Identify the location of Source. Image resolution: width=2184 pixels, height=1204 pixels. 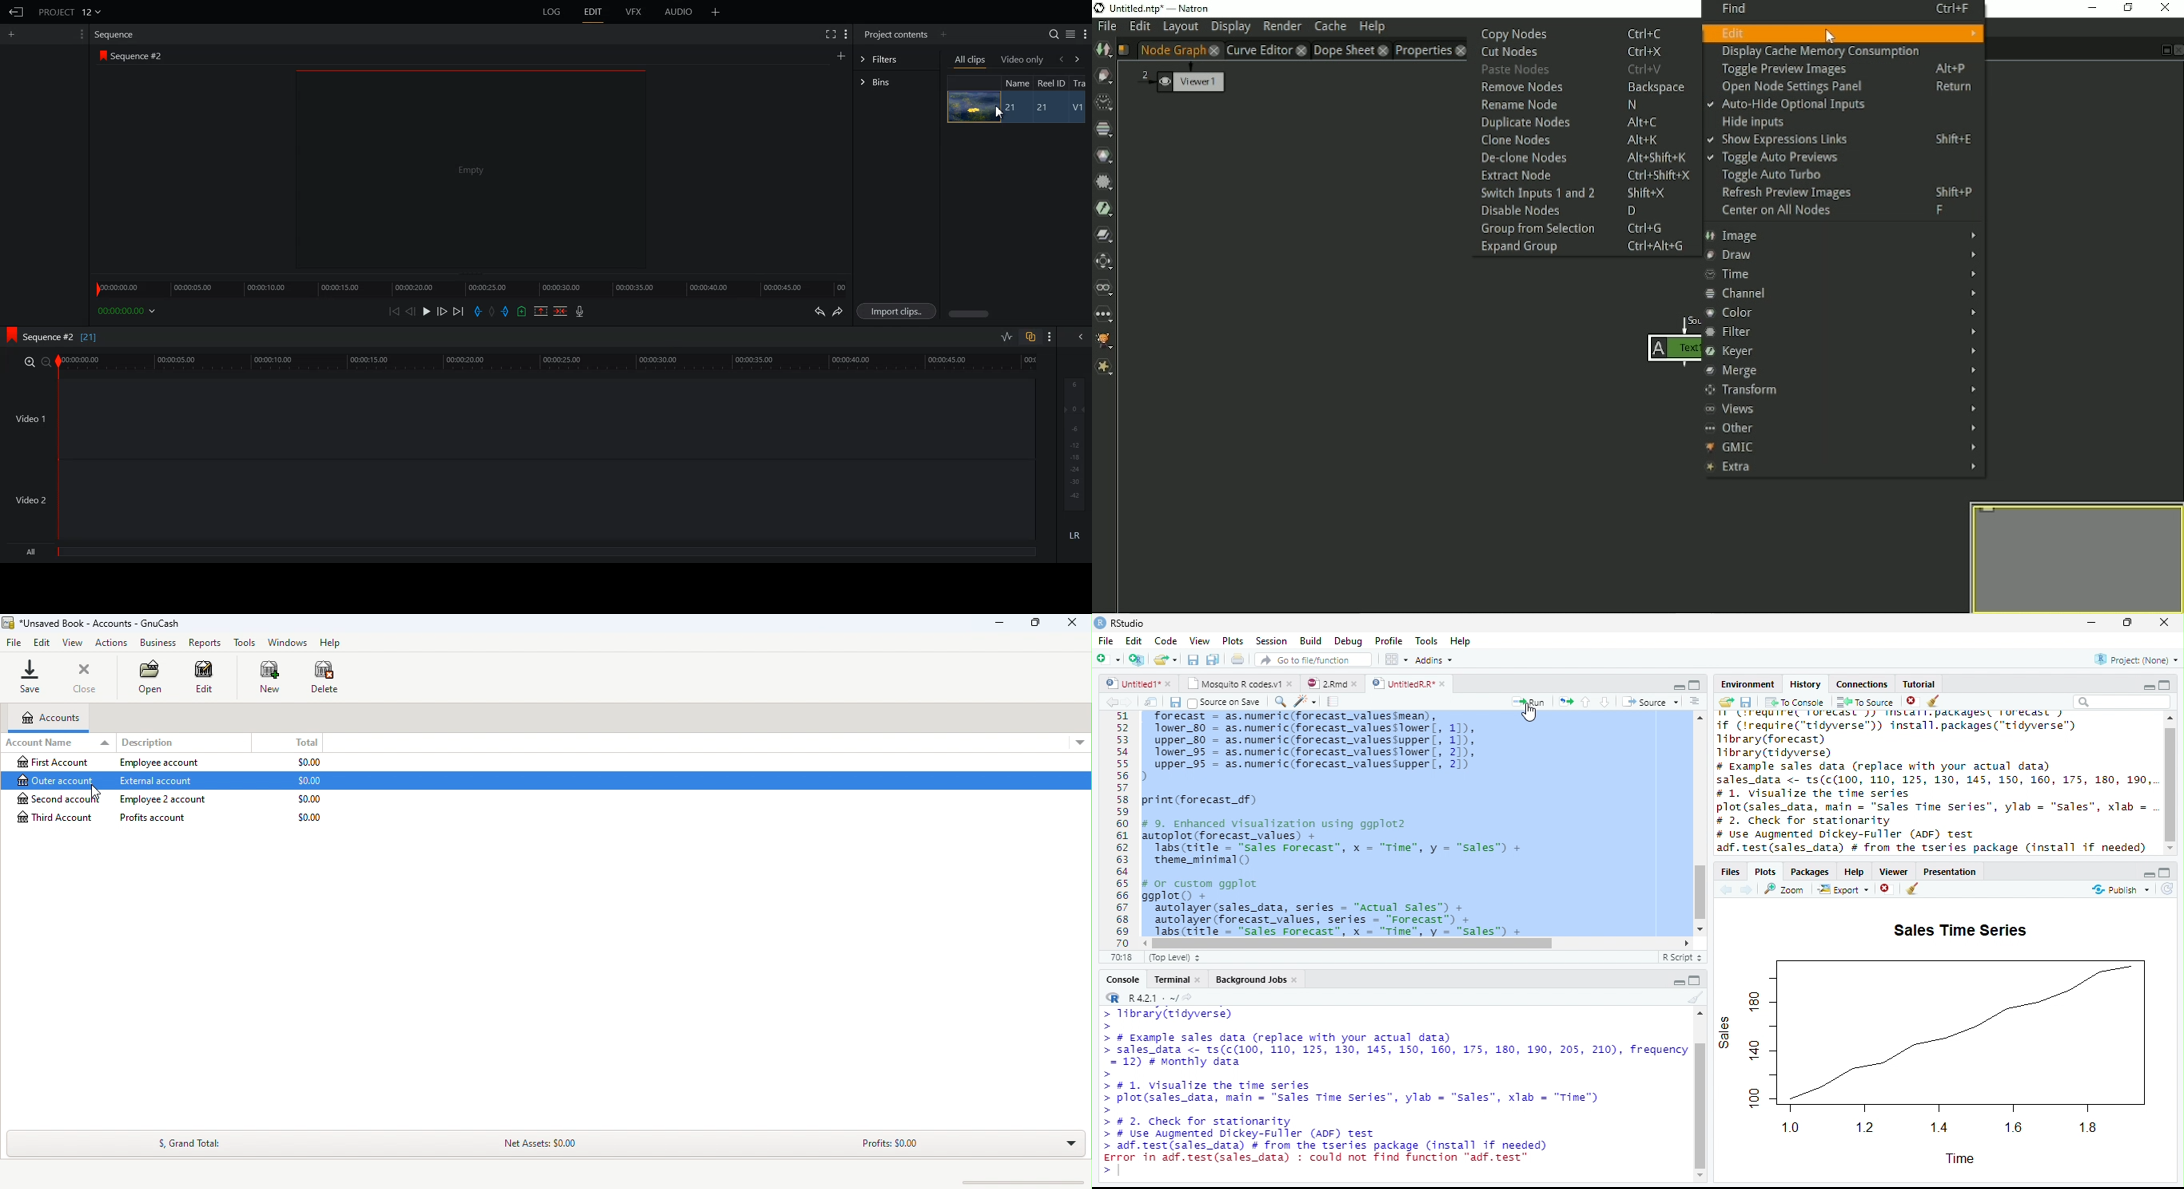
(1651, 702).